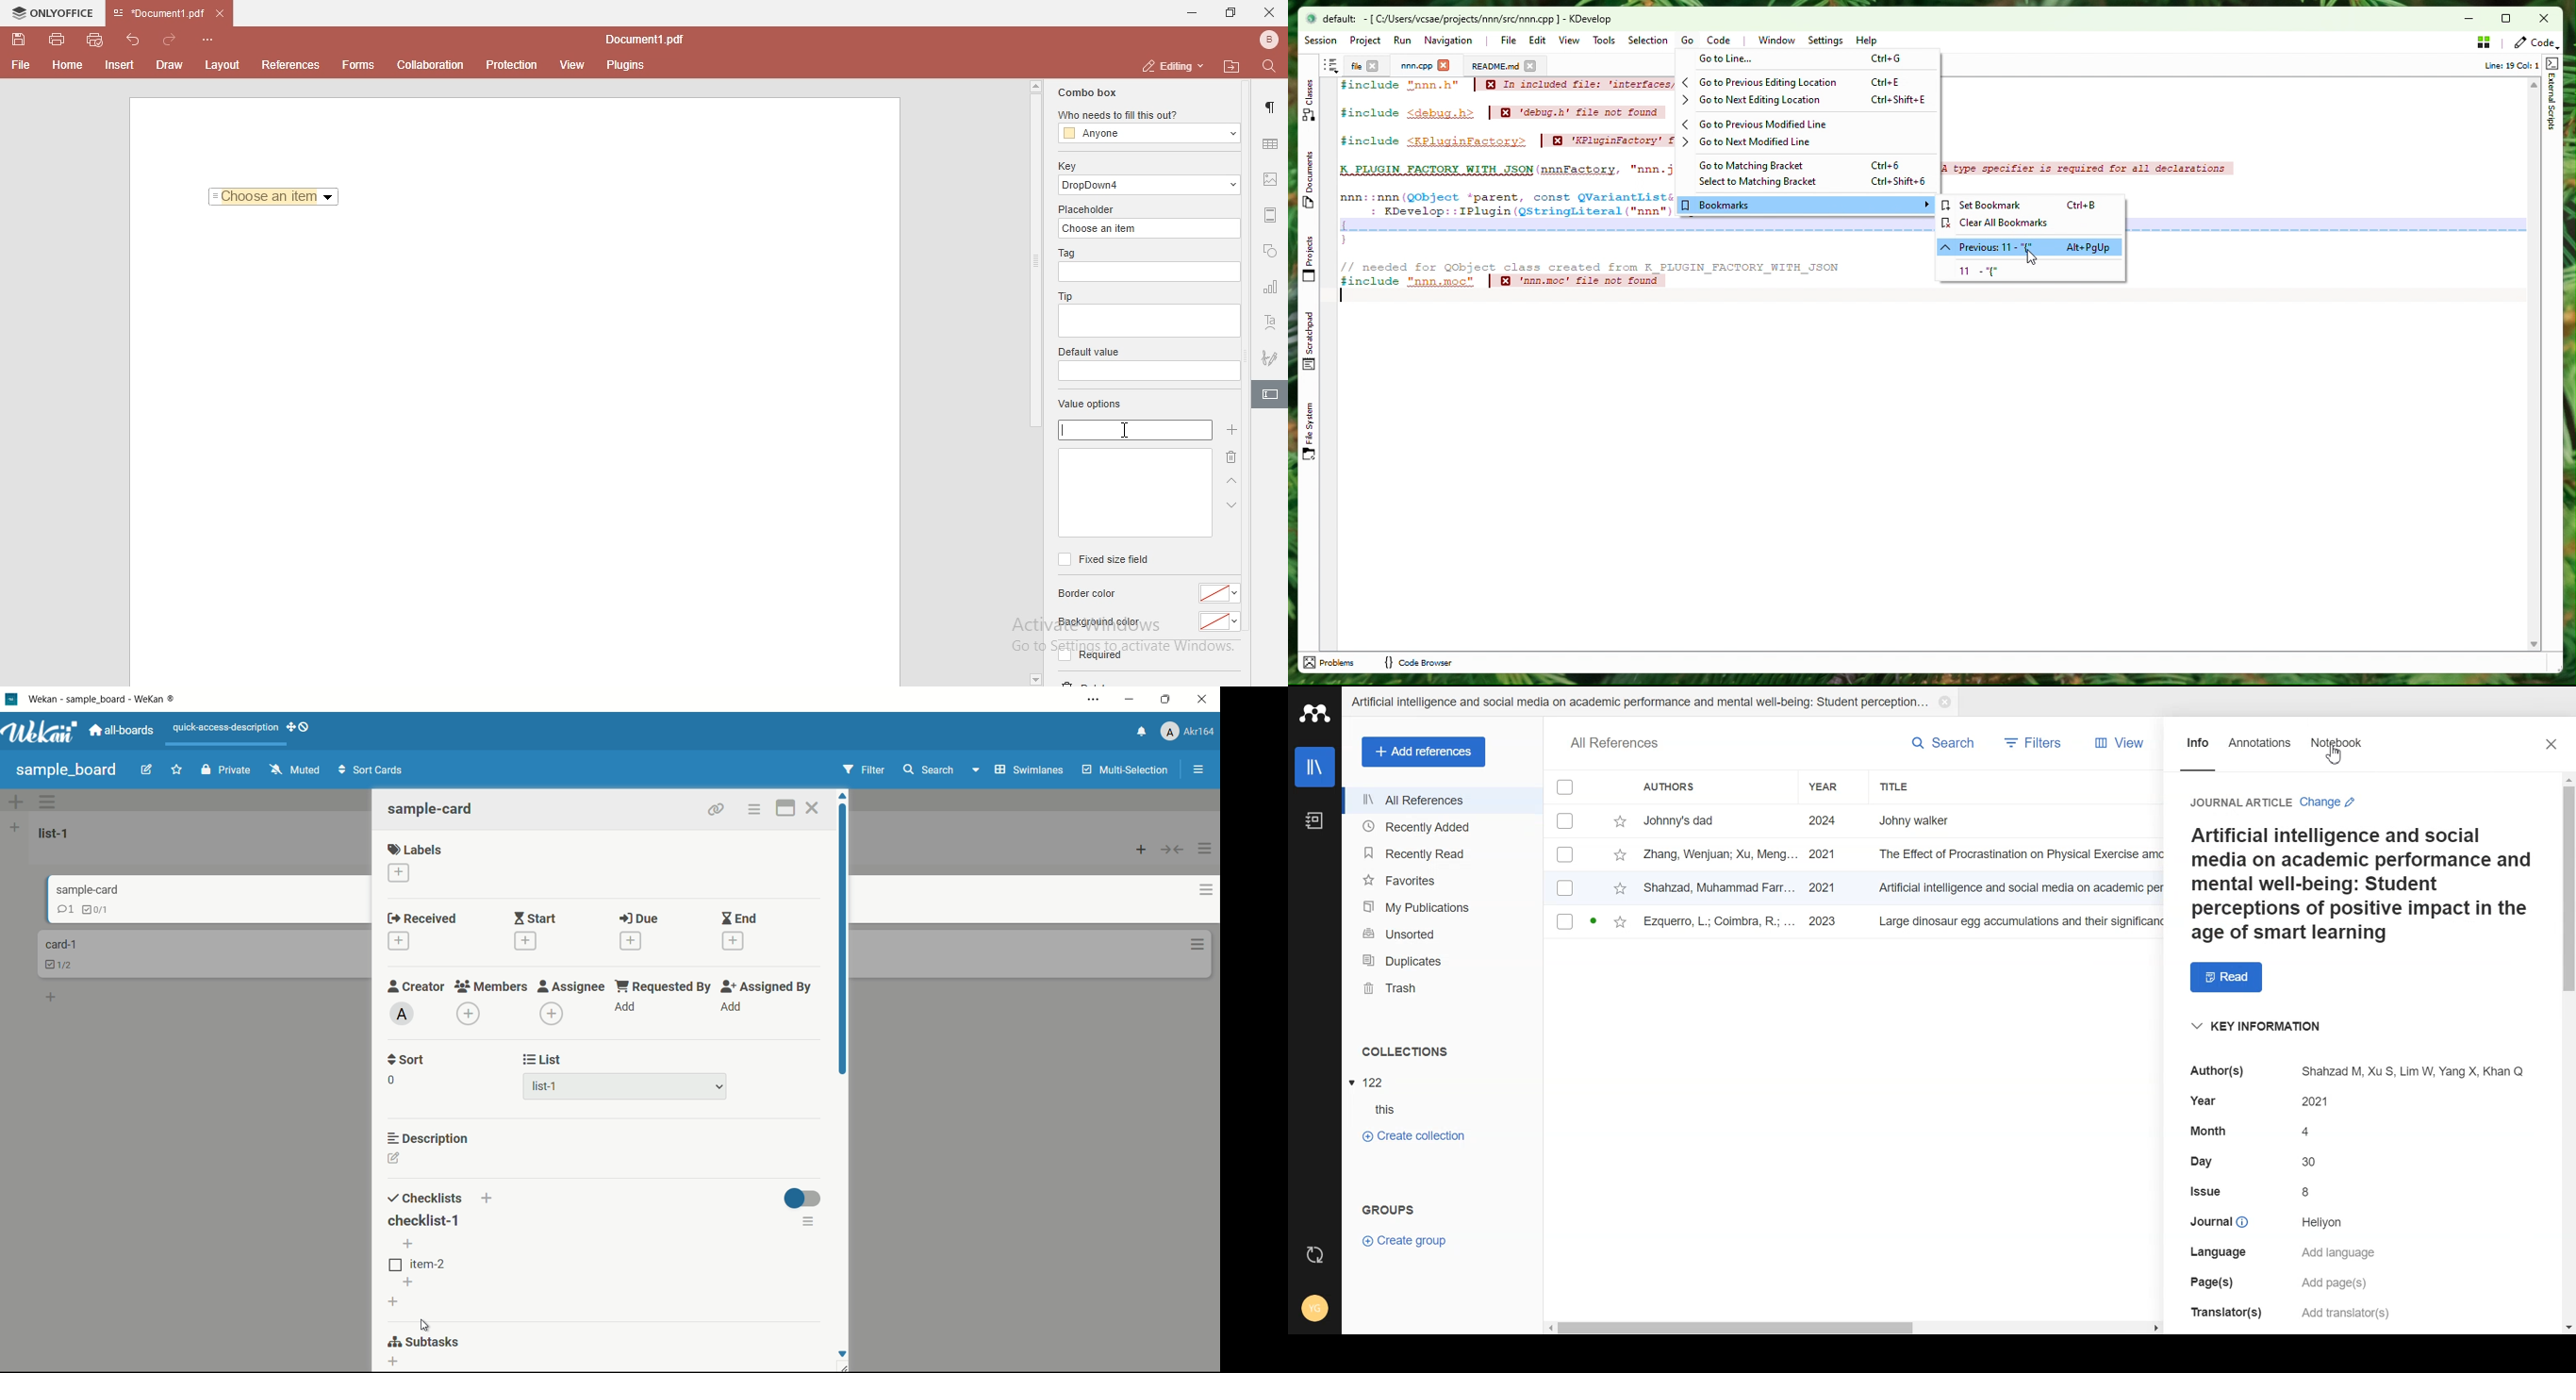 The width and height of the screenshot is (2576, 1400). What do you see at coordinates (1140, 733) in the screenshot?
I see `notifications` at bounding box center [1140, 733].